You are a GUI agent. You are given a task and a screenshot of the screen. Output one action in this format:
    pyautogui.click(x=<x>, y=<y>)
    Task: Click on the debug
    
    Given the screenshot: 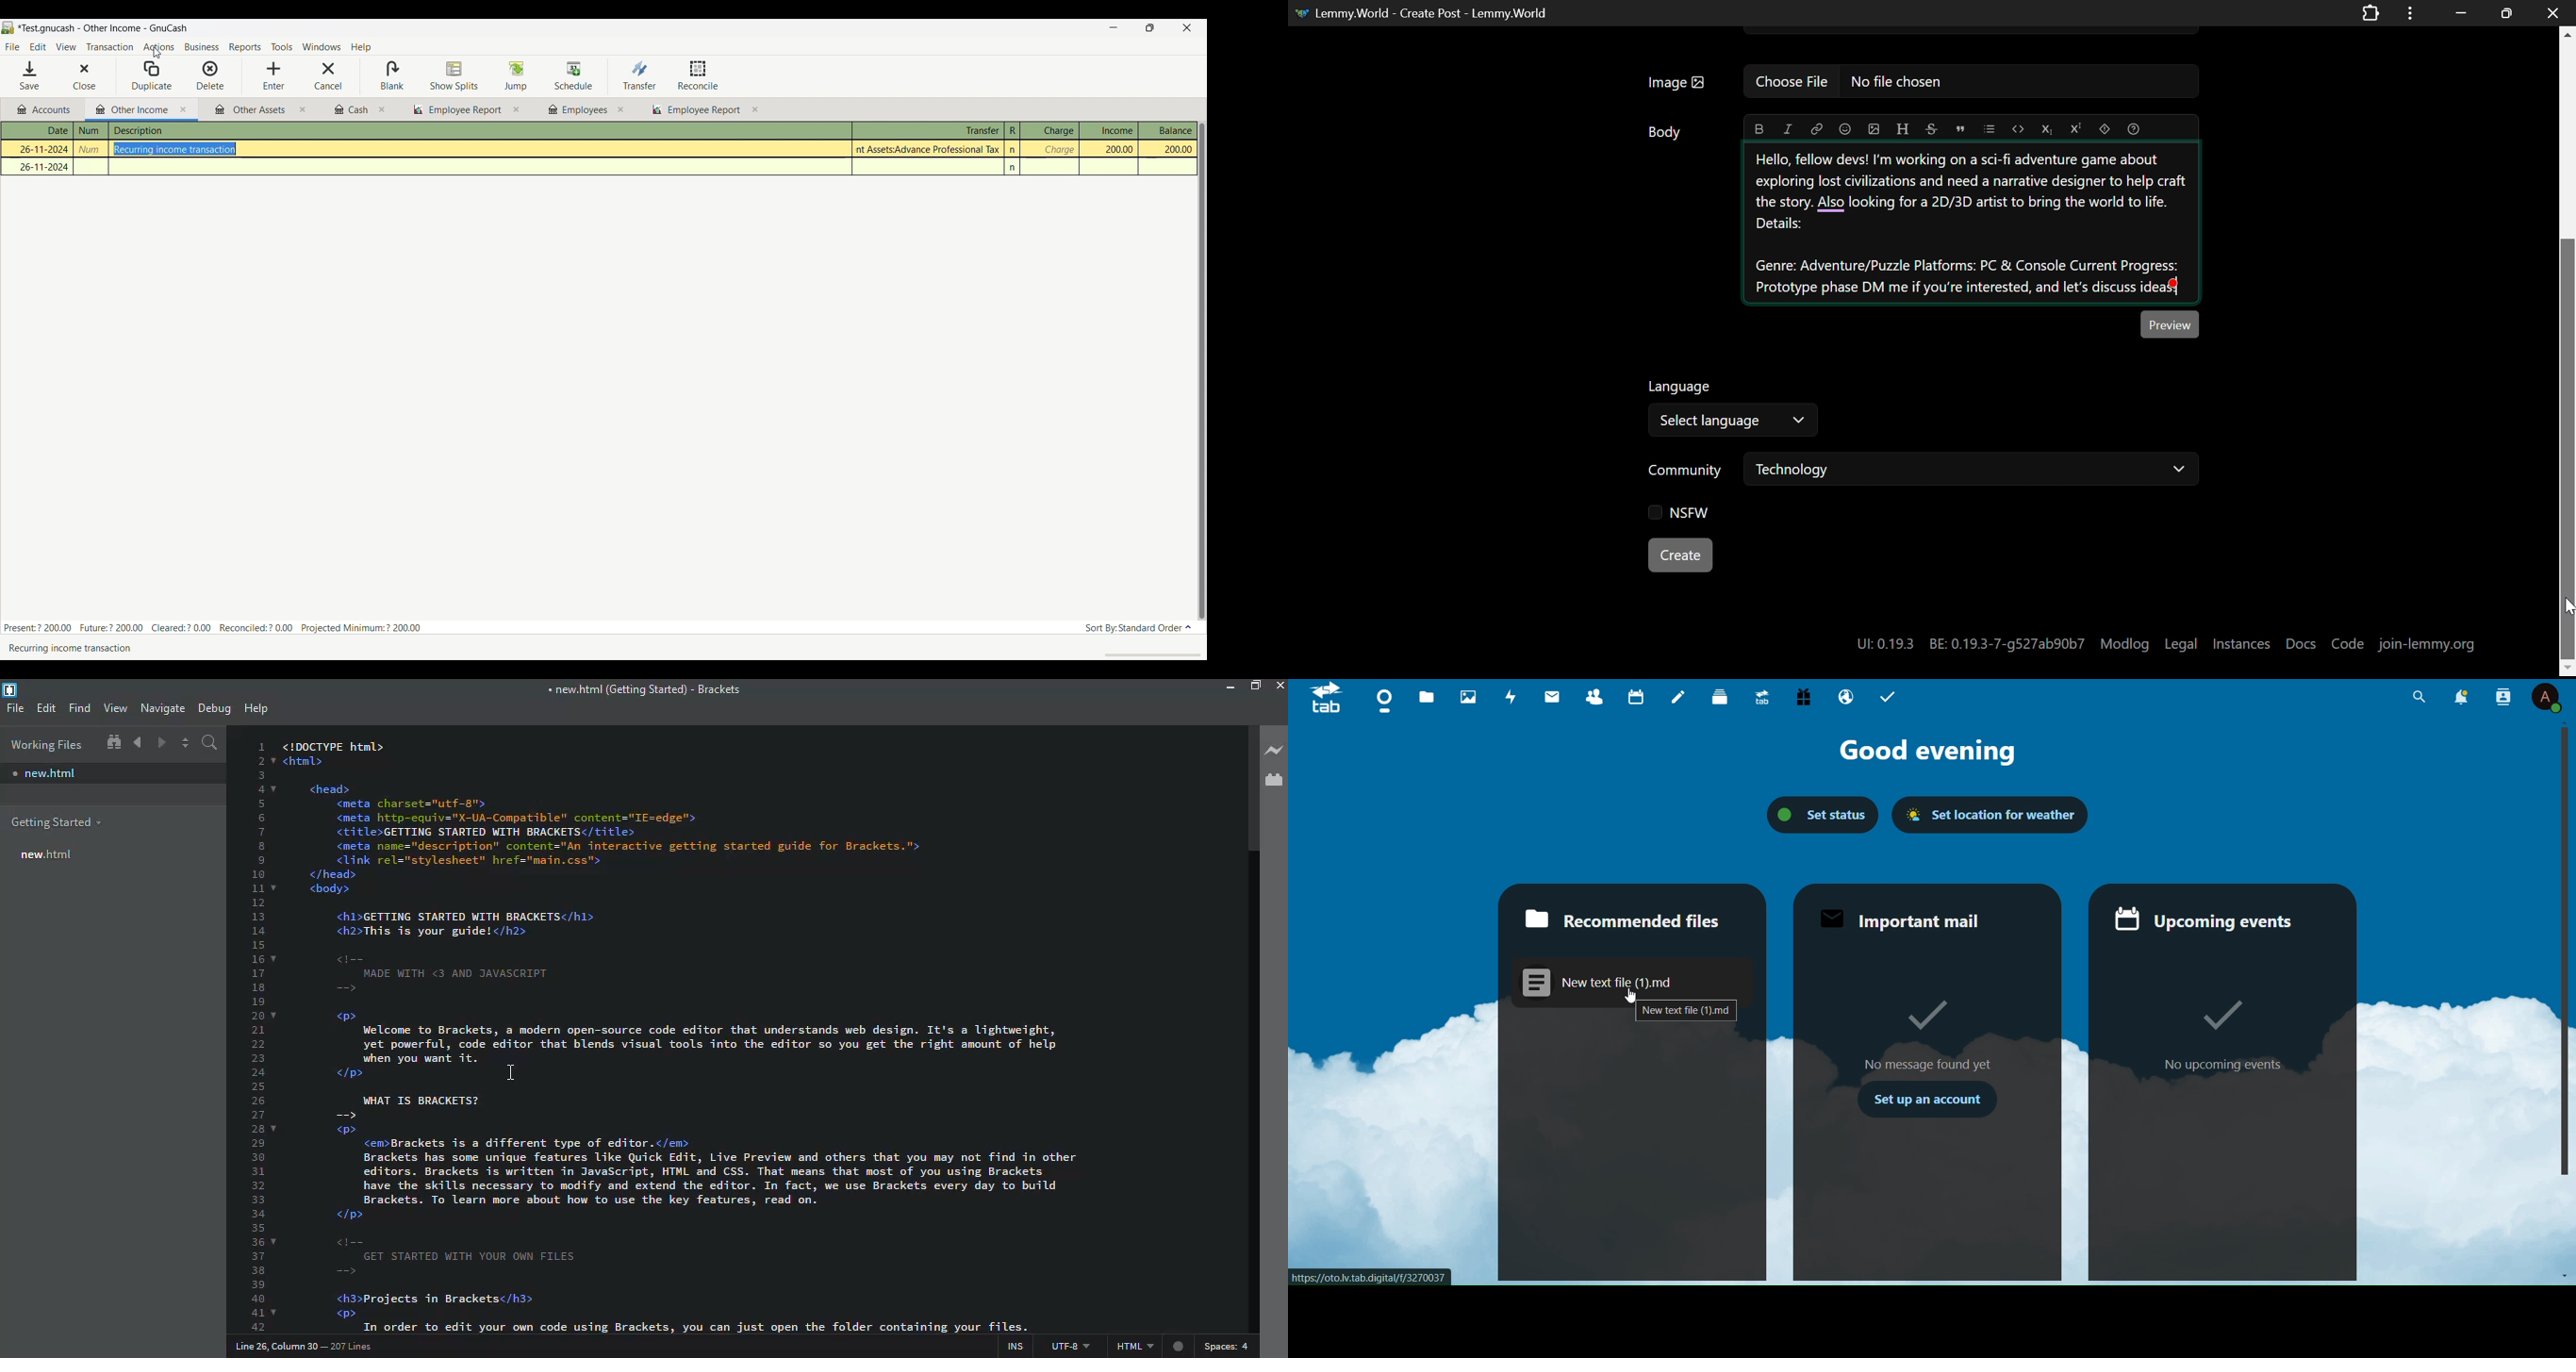 What is the action you would take?
    pyautogui.click(x=216, y=709)
    